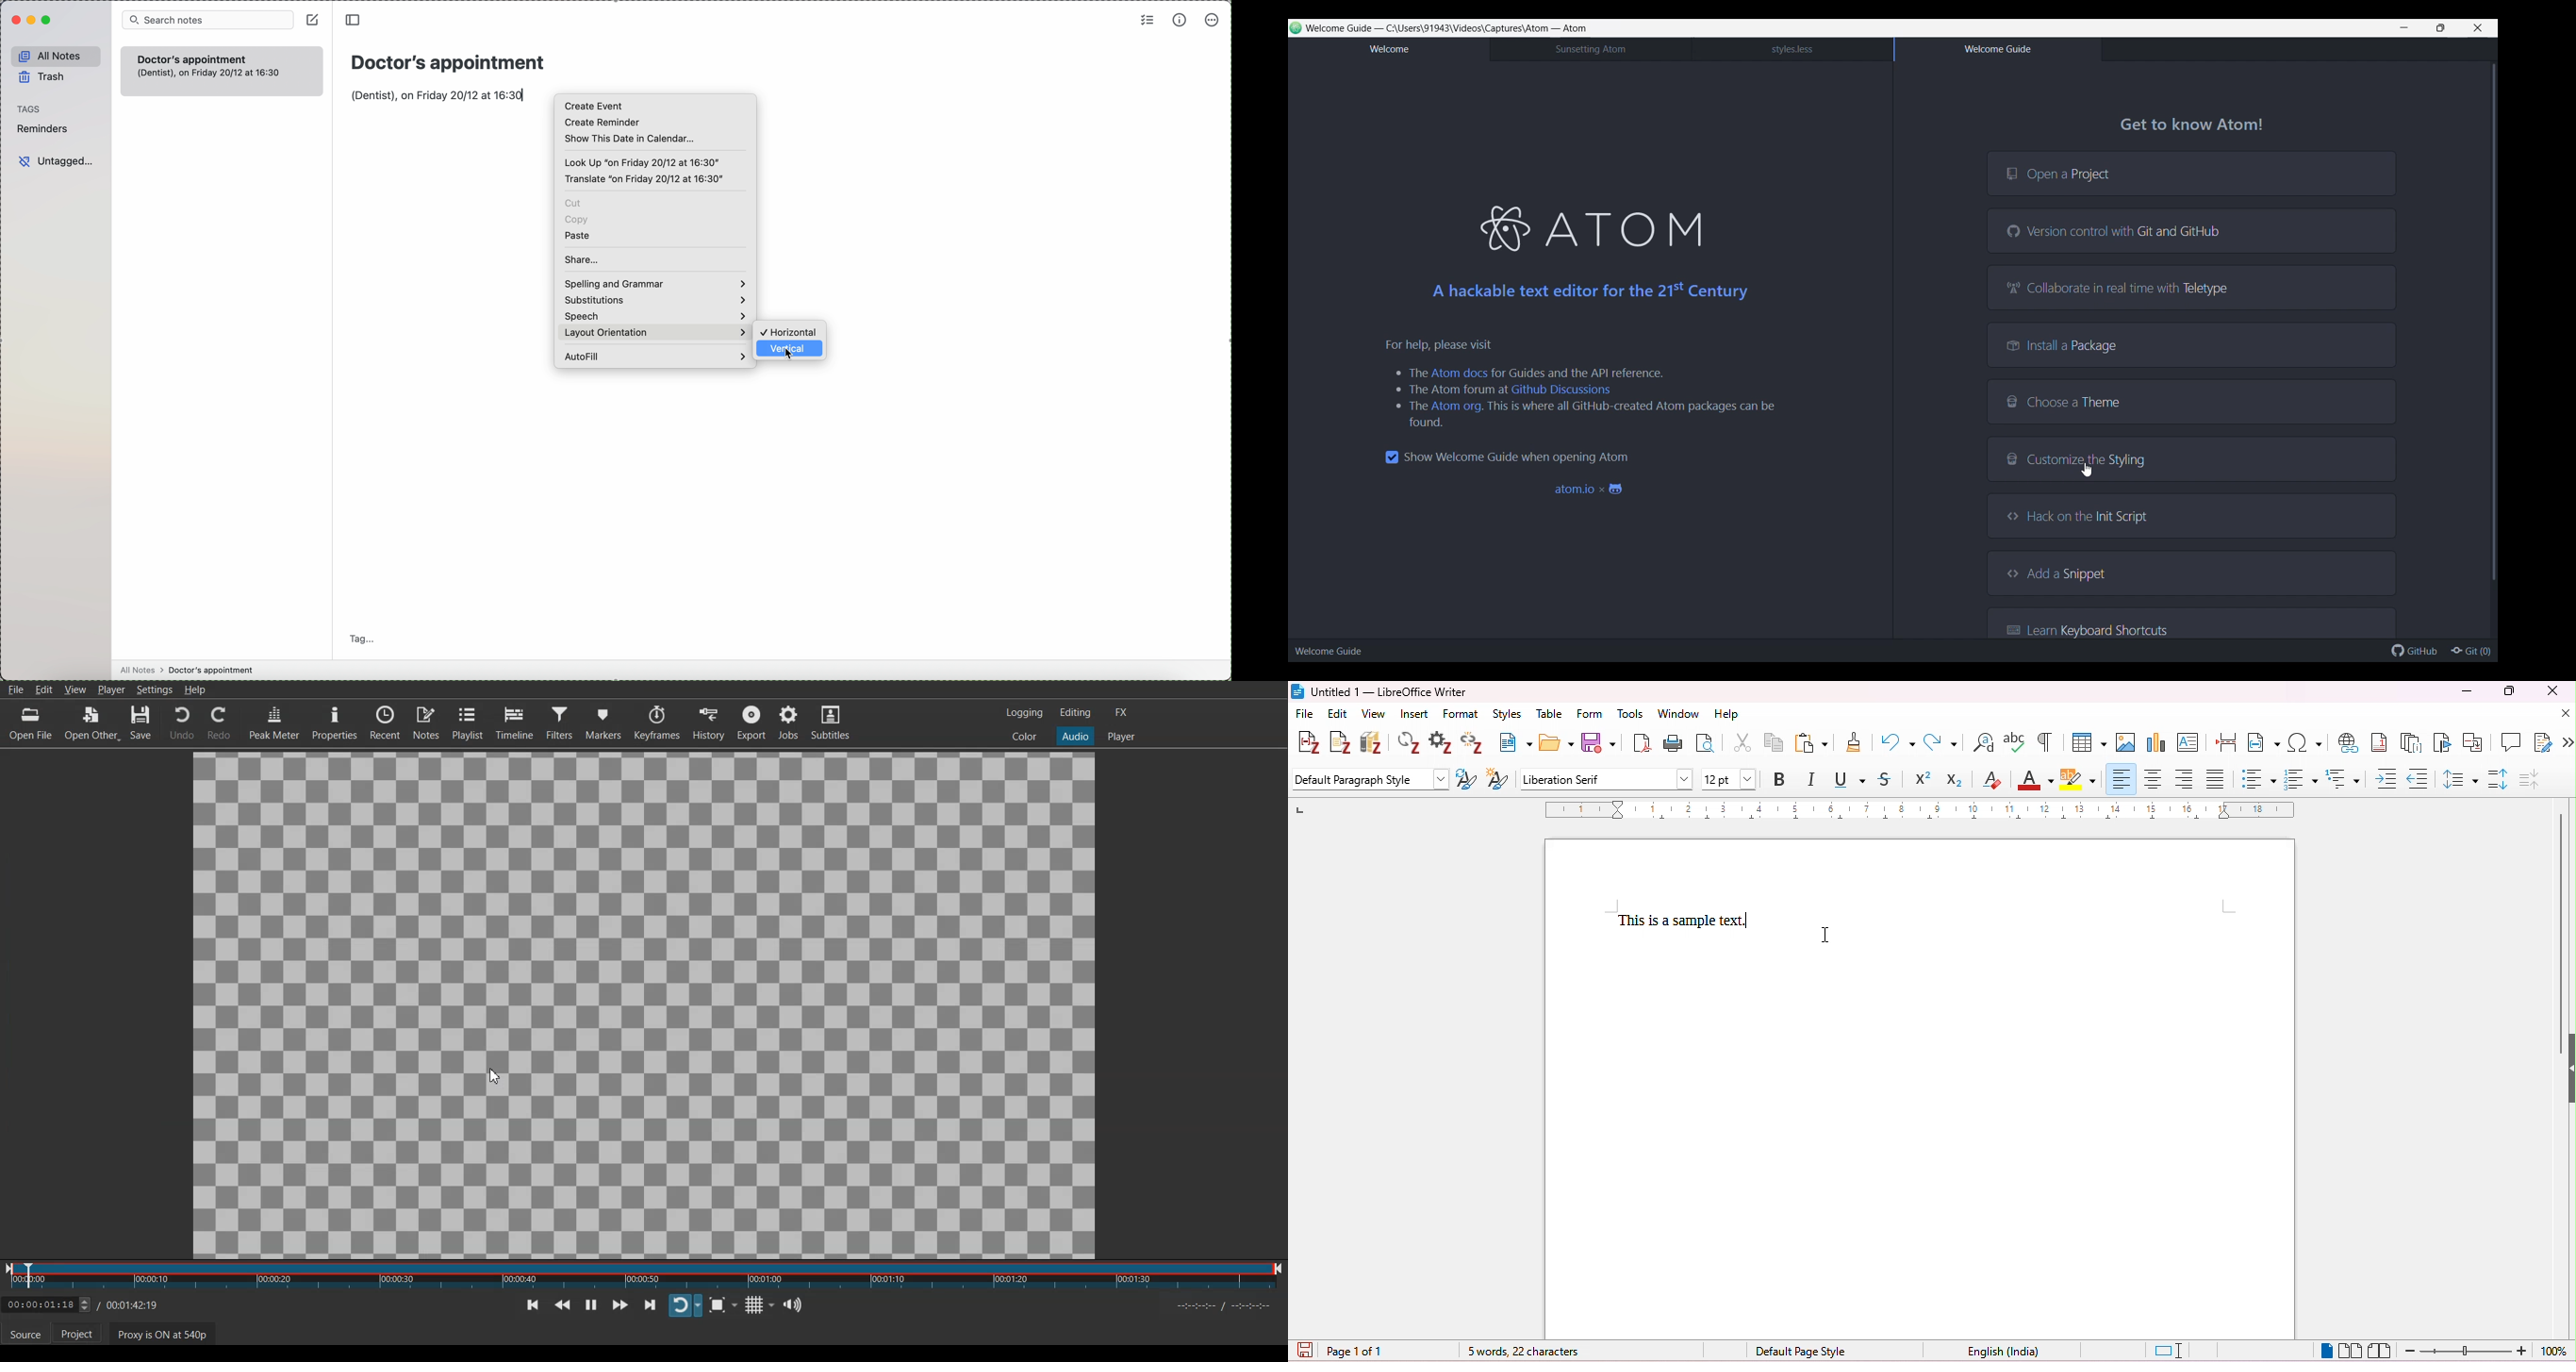  I want to click on align left, so click(2122, 777).